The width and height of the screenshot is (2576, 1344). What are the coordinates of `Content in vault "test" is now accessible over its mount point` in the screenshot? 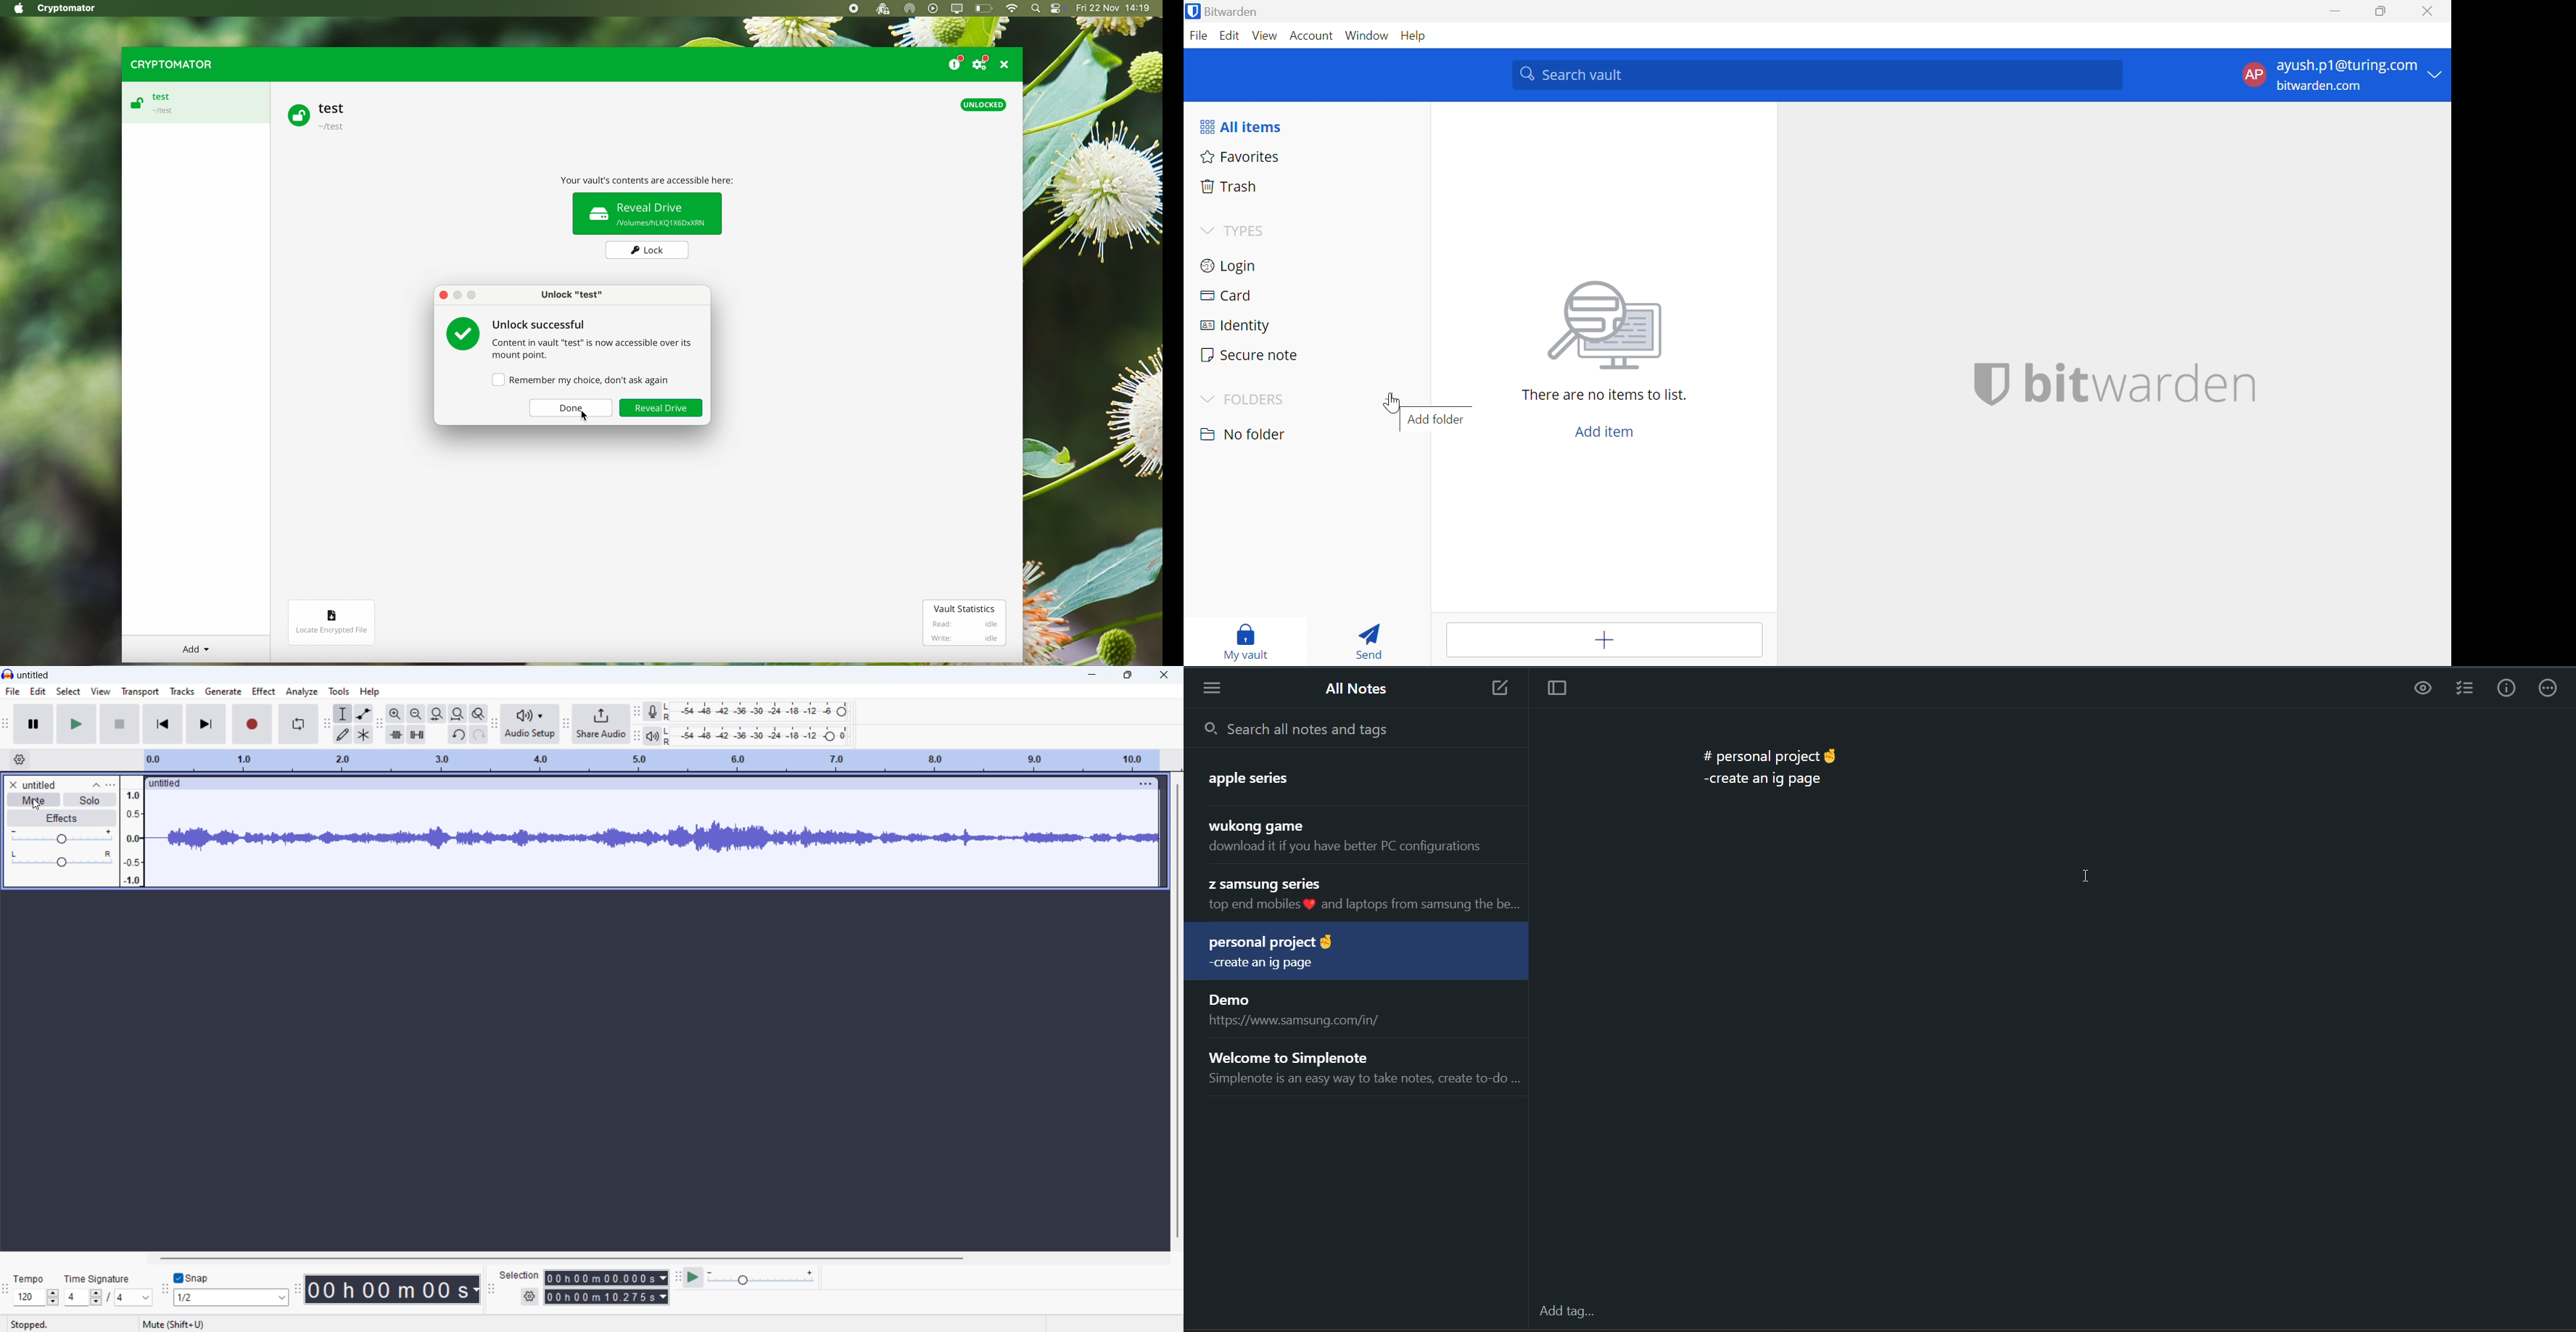 It's located at (593, 351).